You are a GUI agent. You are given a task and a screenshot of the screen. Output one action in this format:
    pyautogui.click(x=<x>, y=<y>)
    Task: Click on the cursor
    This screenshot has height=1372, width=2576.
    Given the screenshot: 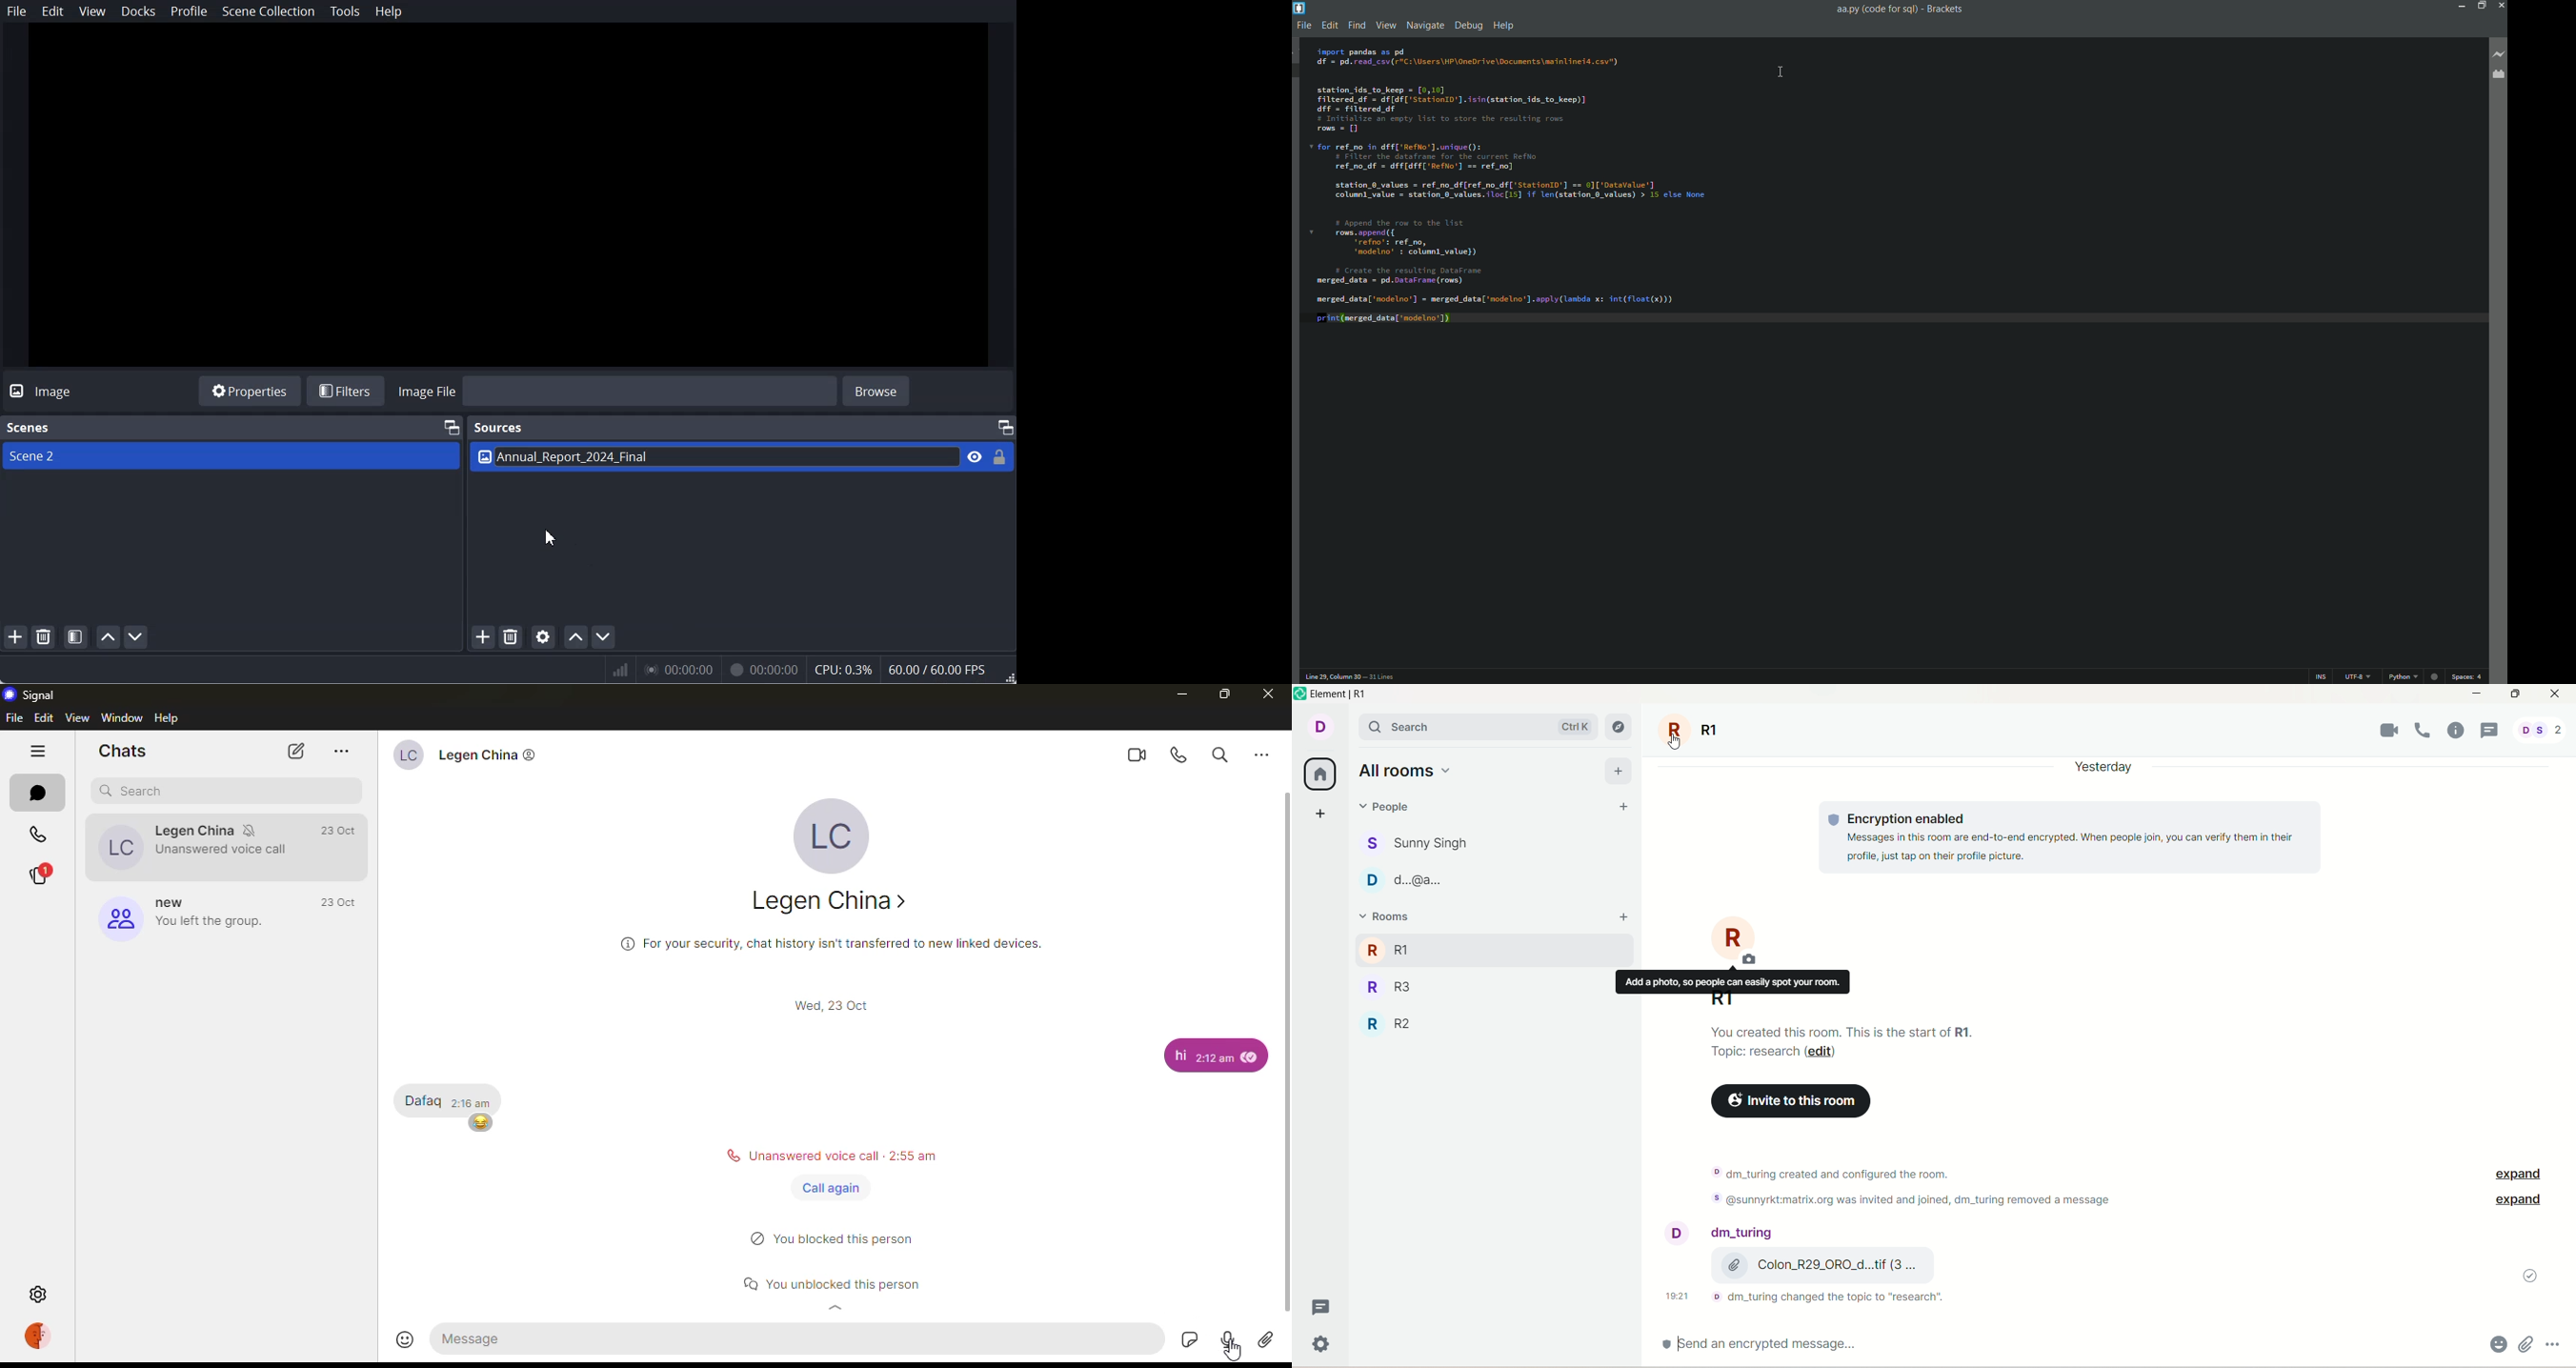 What is the action you would take?
    pyautogui.click(x=1679, y=746)
    